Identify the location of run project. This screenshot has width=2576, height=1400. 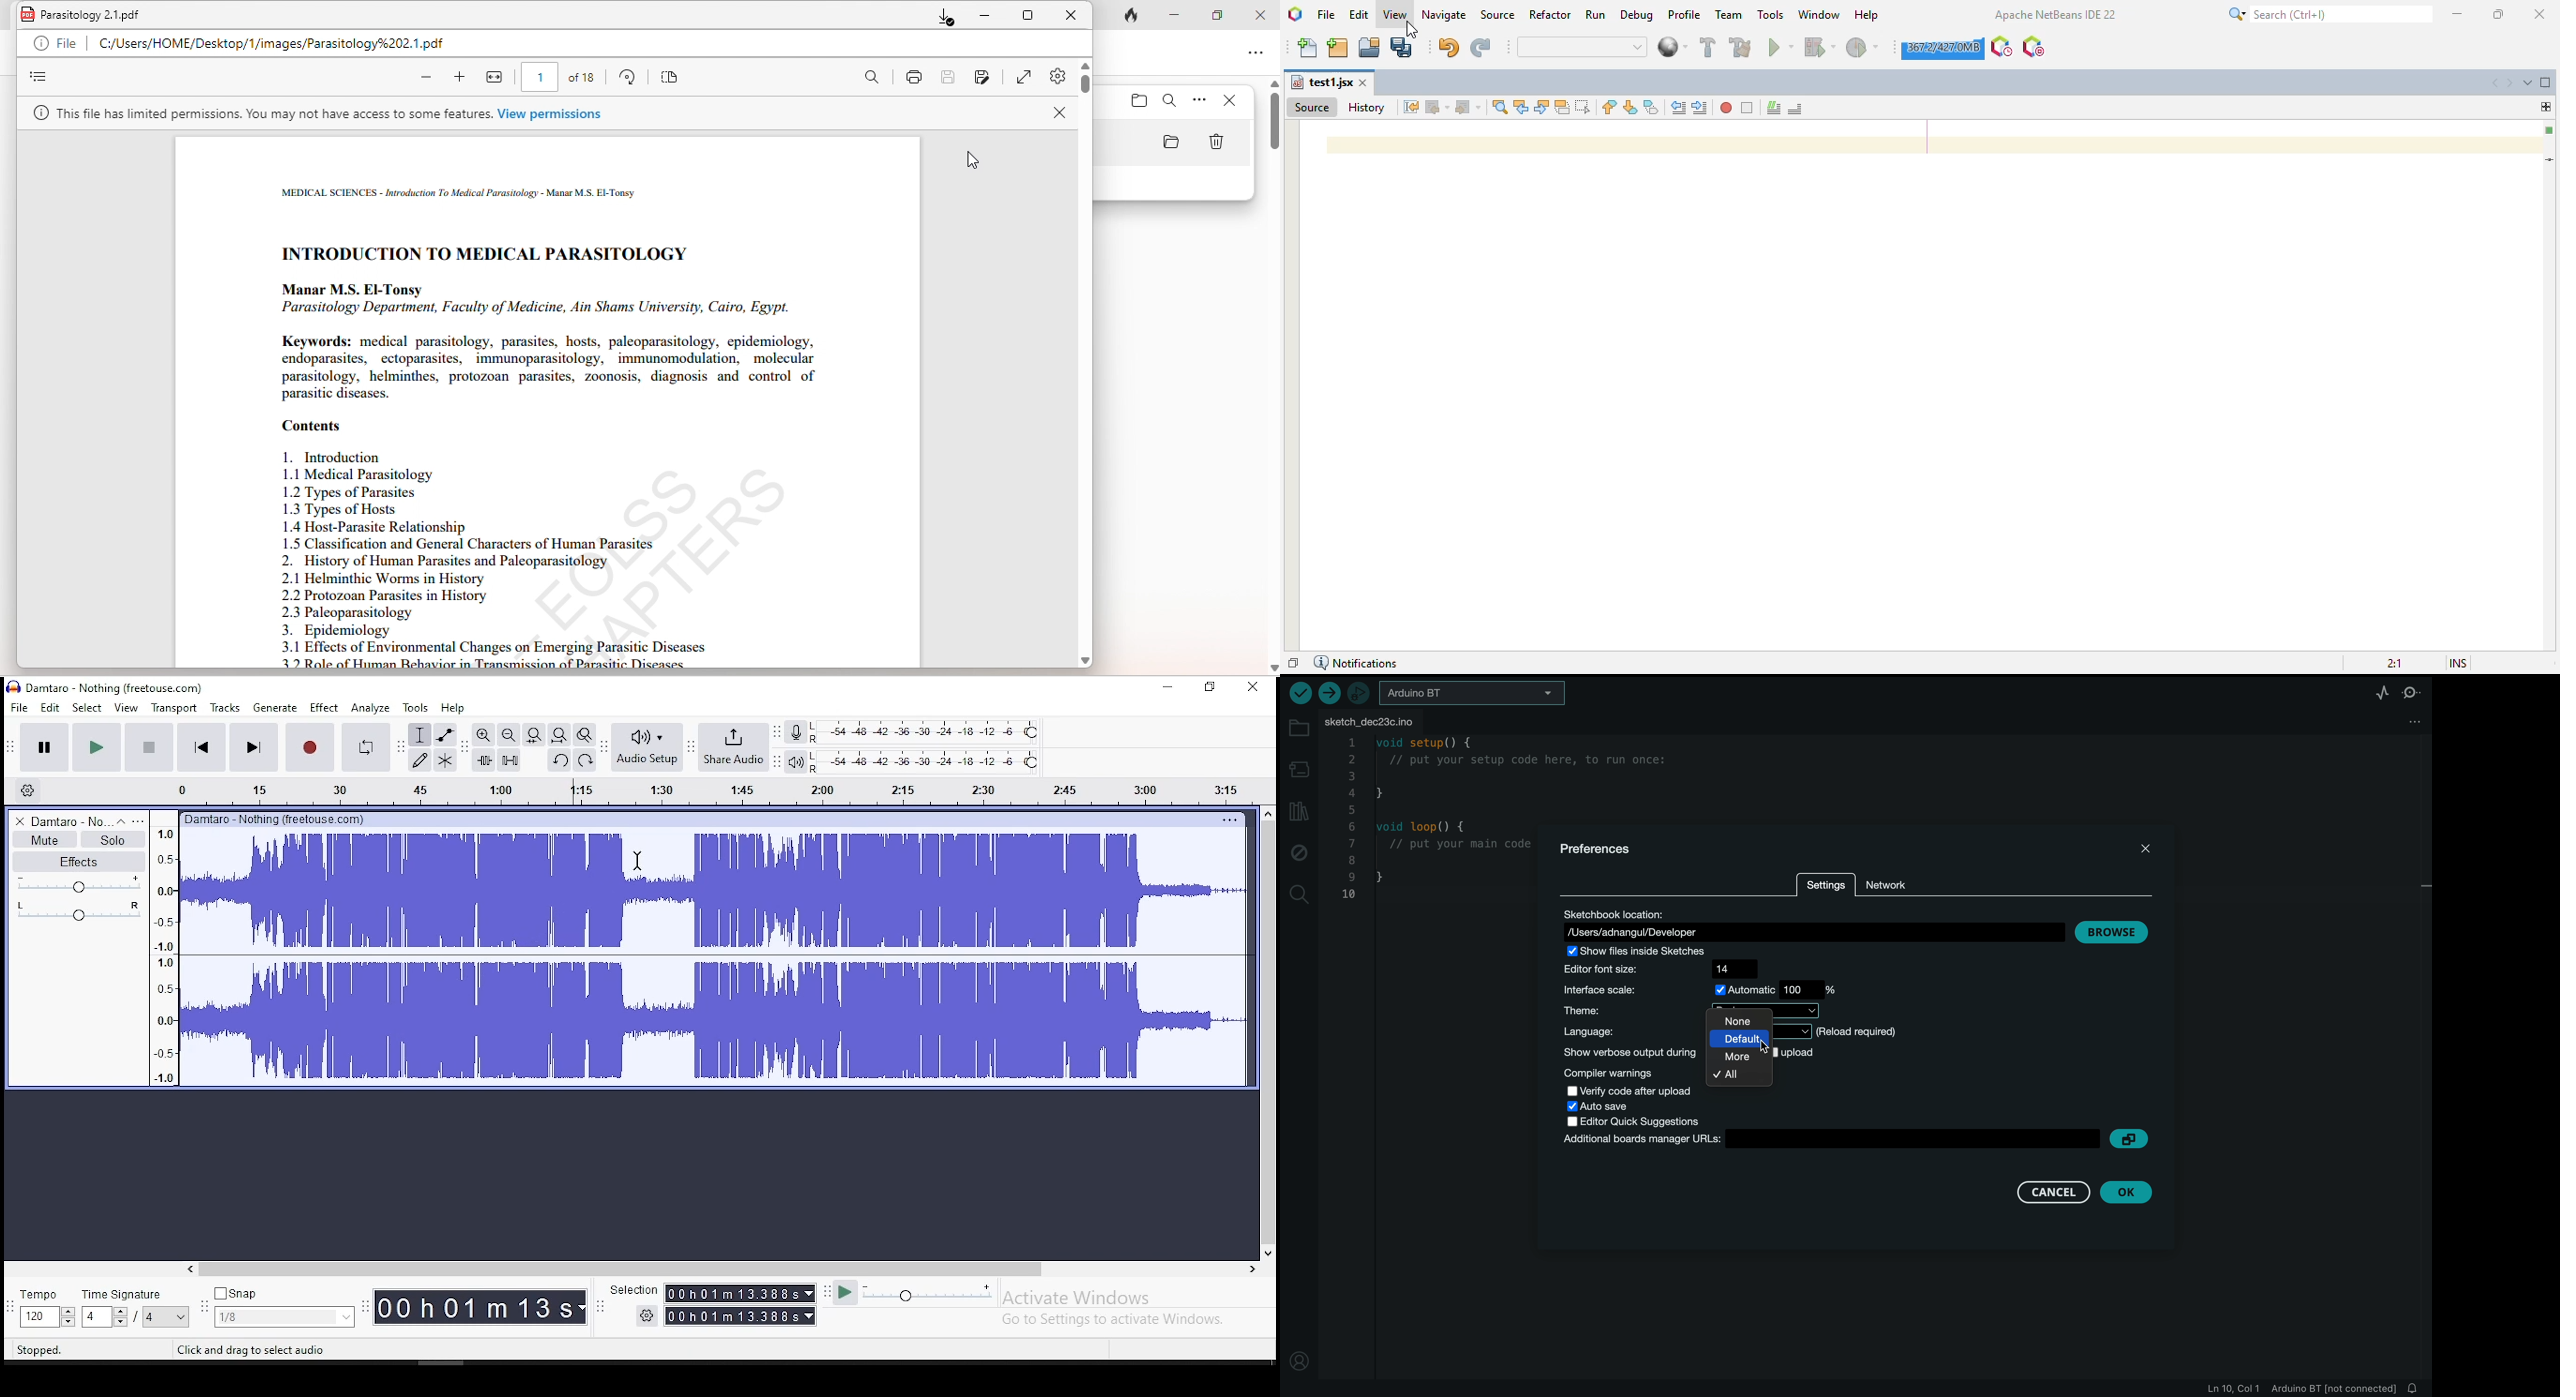
(1780, 47).